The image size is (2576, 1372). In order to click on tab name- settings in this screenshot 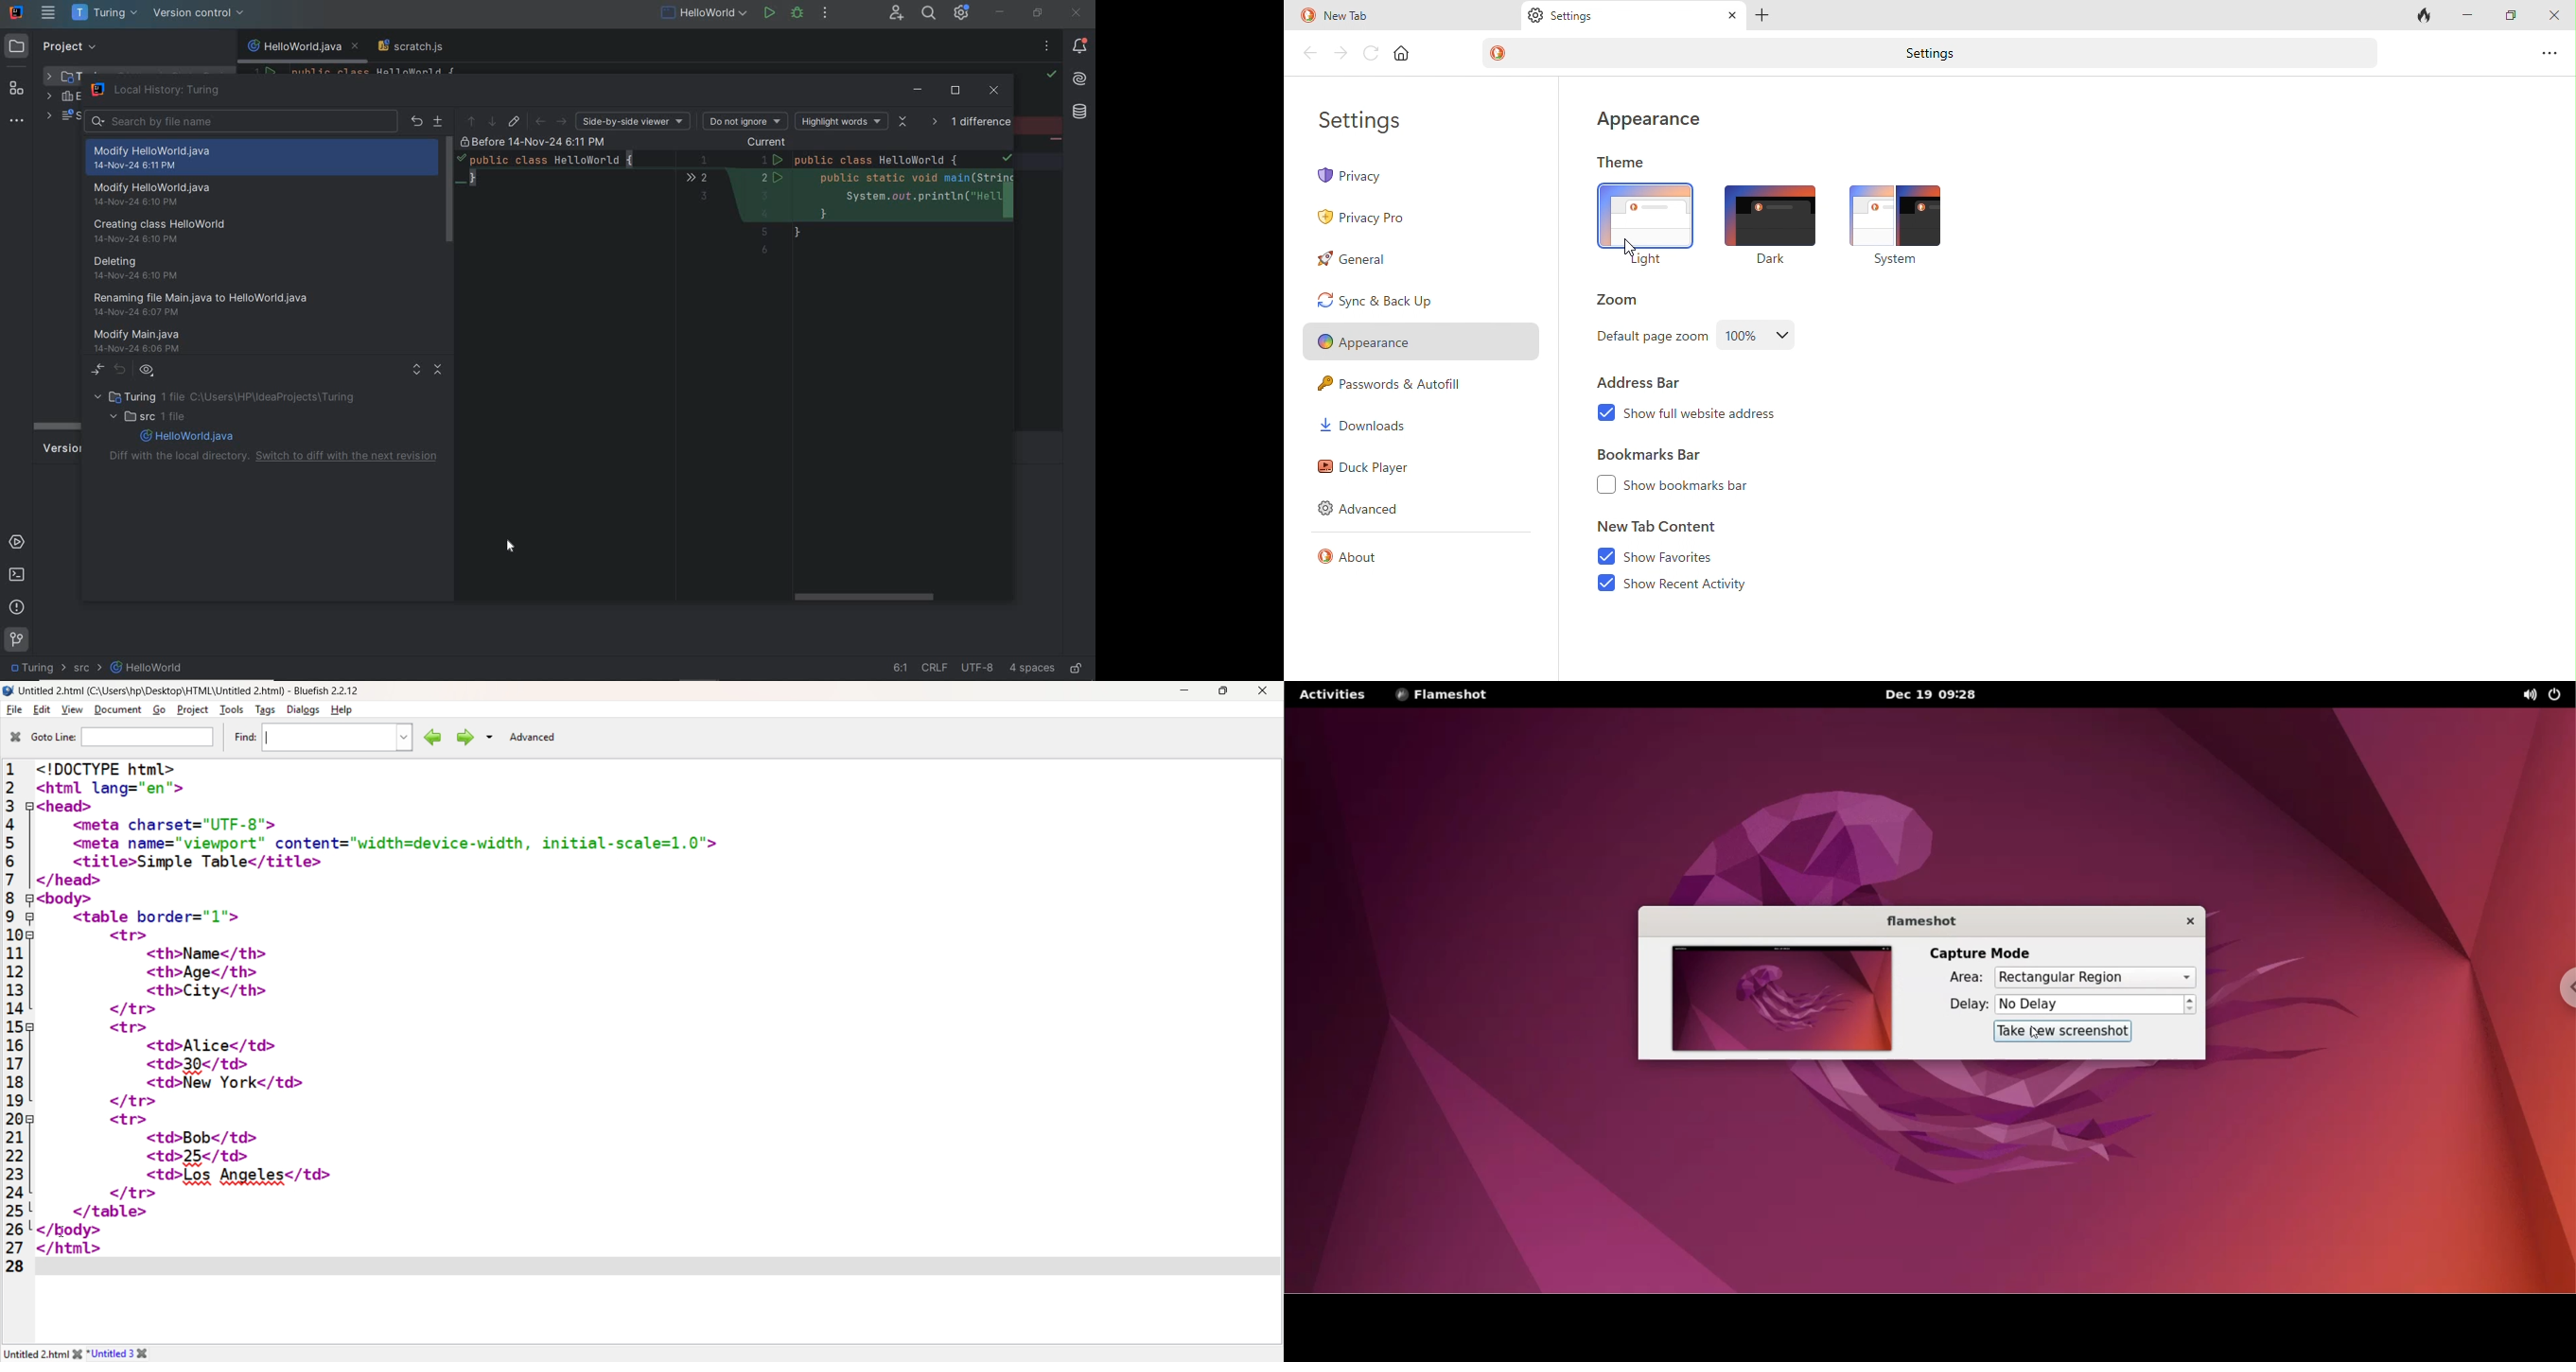, I will do `click(1578, 15)`.